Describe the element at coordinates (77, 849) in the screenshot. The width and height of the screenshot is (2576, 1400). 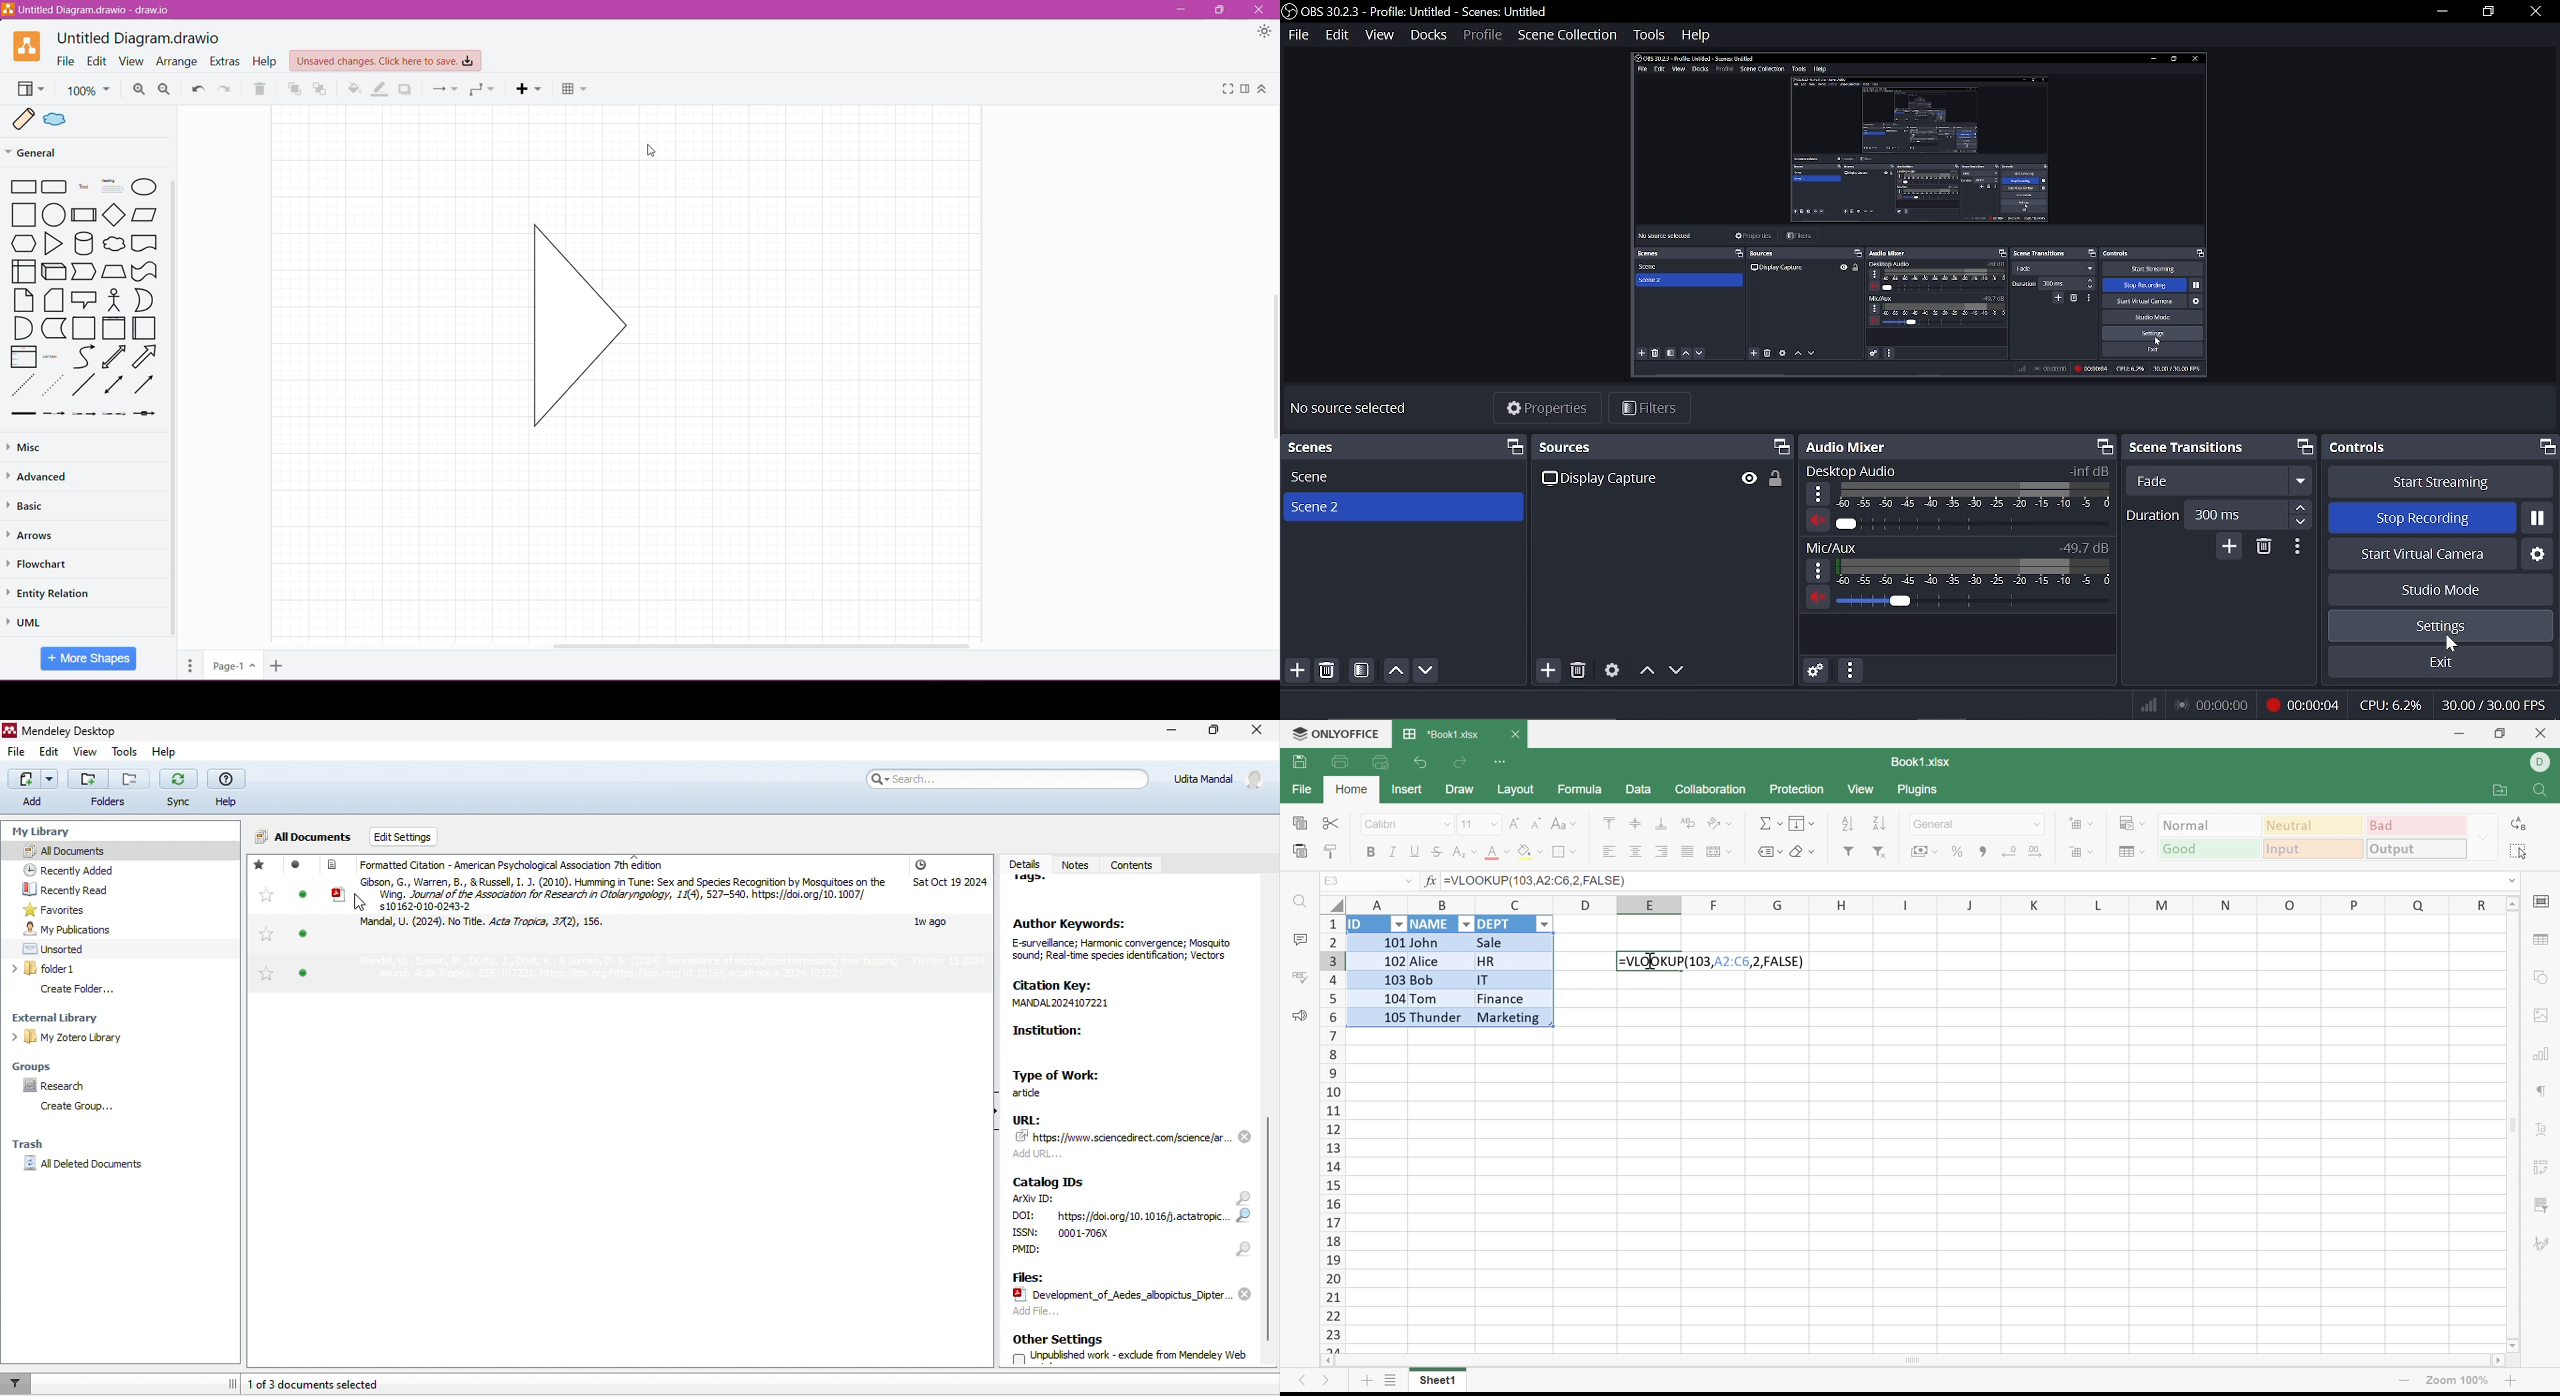
I see `all documents` at that location.